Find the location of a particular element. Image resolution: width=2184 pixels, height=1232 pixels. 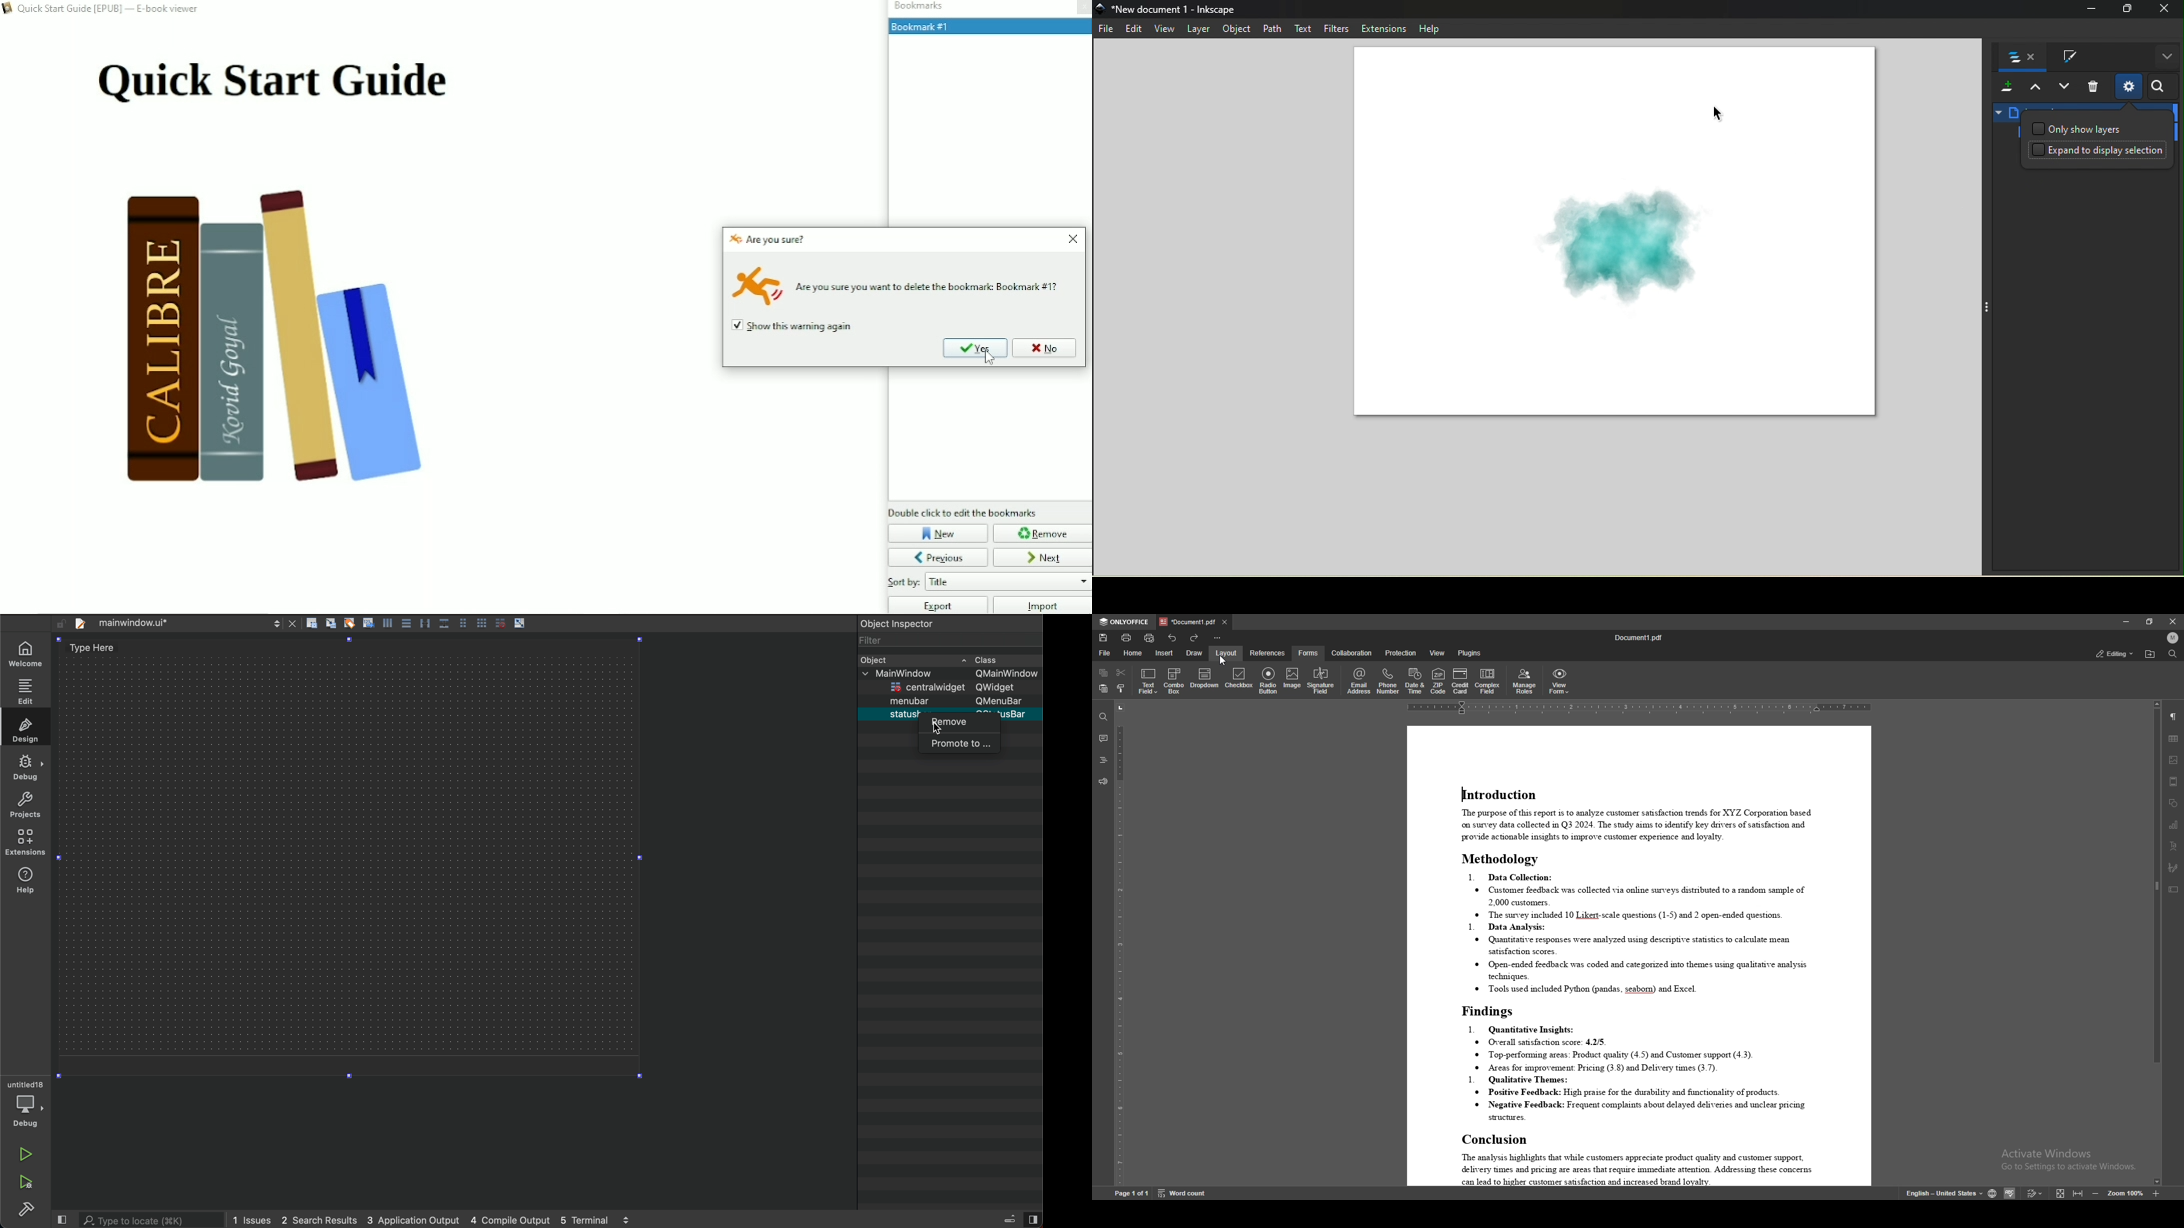

Close is located at coordinates (1074, 239).